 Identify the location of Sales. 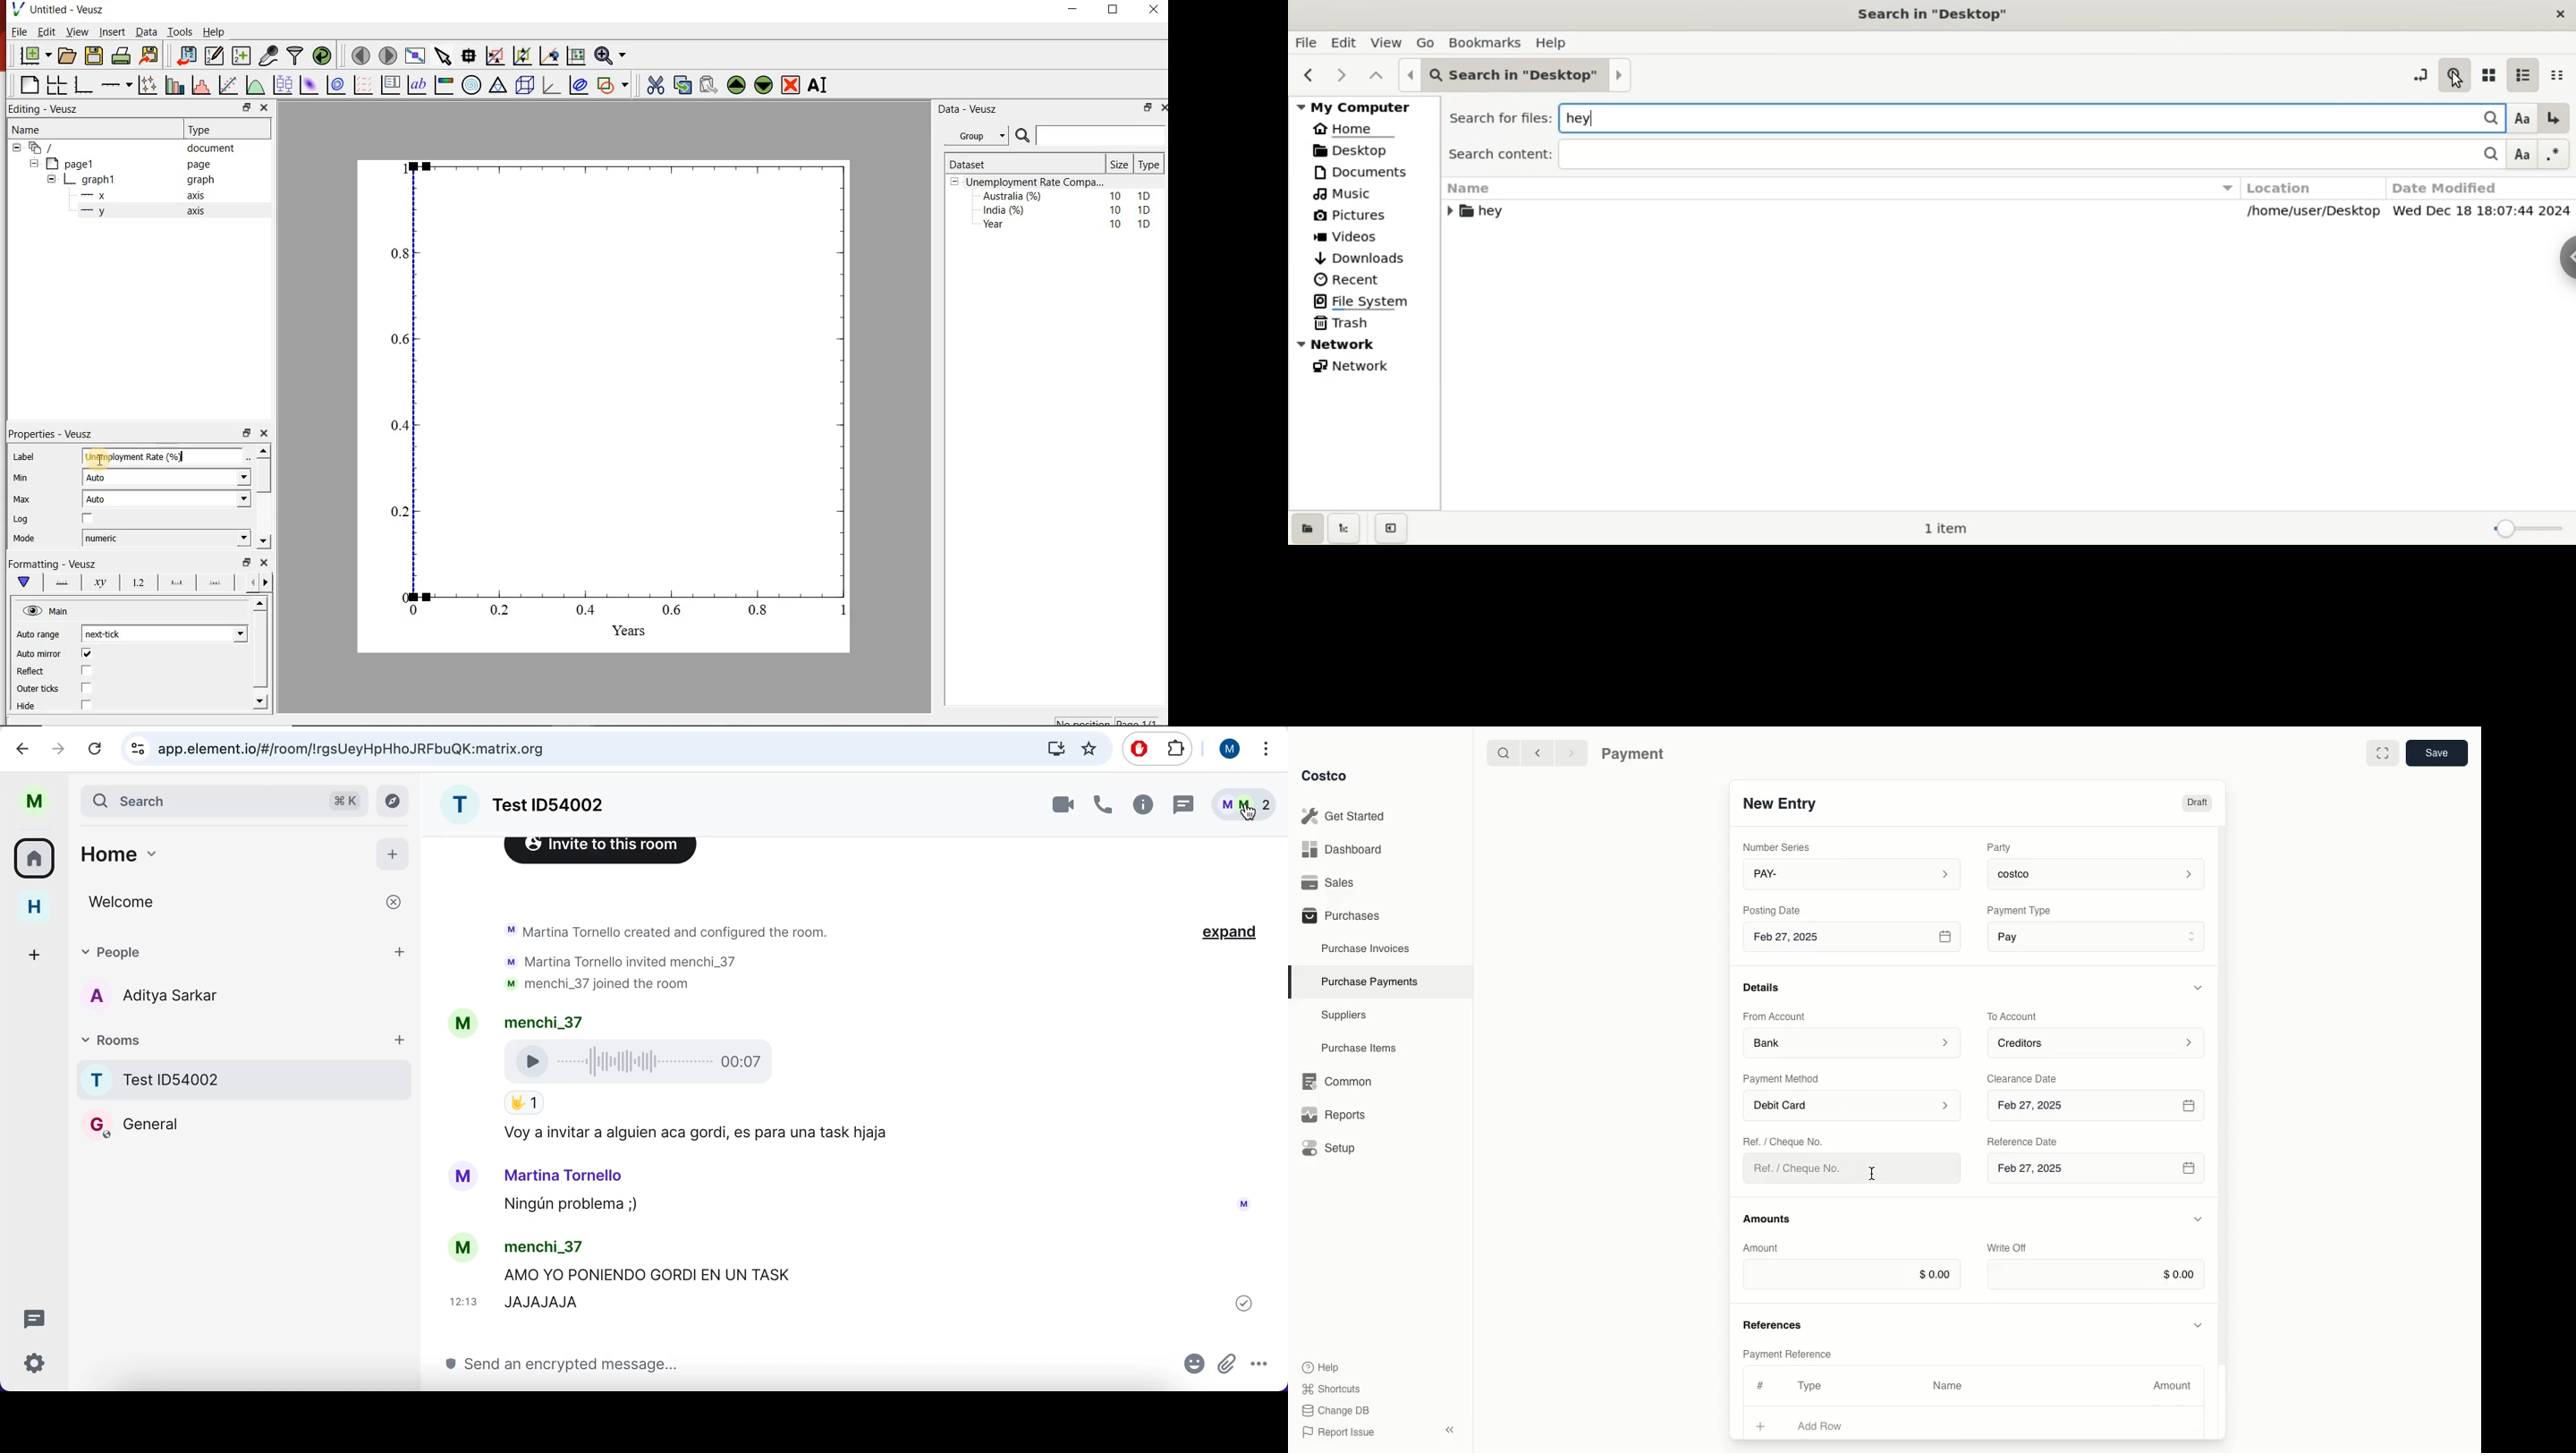
(1334, 882).